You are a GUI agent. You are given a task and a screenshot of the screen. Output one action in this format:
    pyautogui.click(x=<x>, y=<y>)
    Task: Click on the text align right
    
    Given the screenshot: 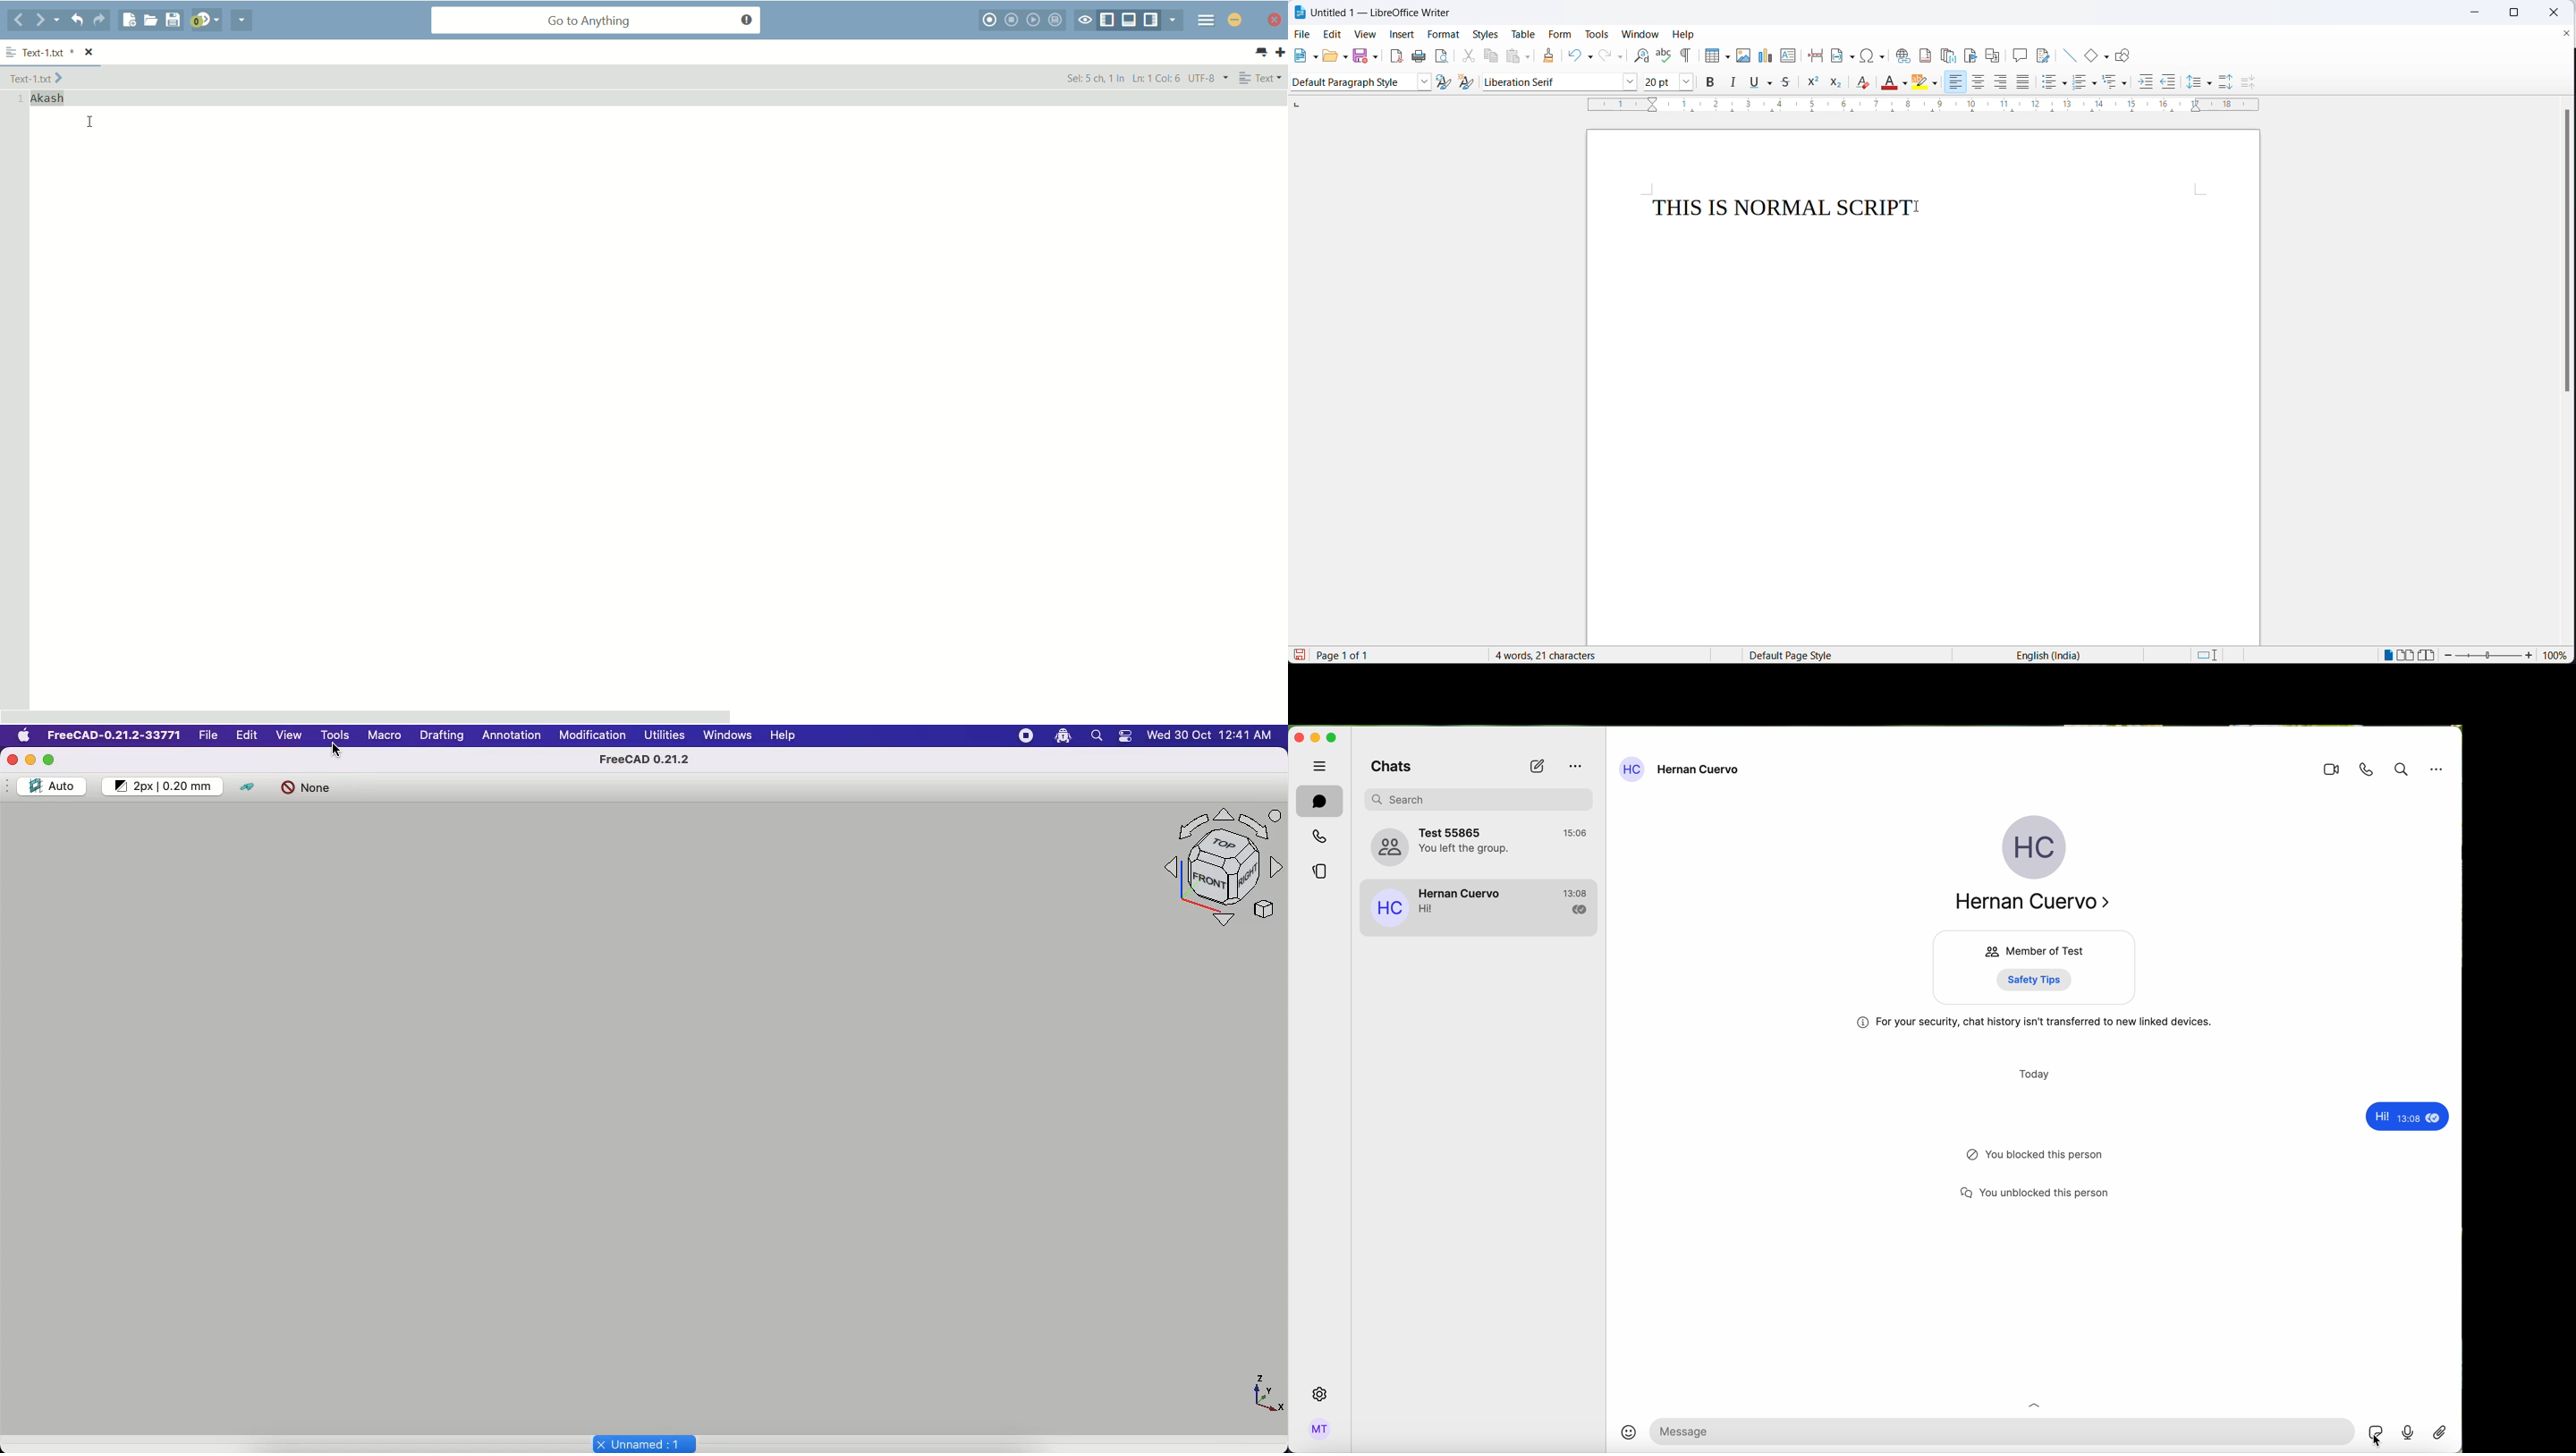 What is the action you would take?
    pyautogui.click(x=2002, y=83)
    